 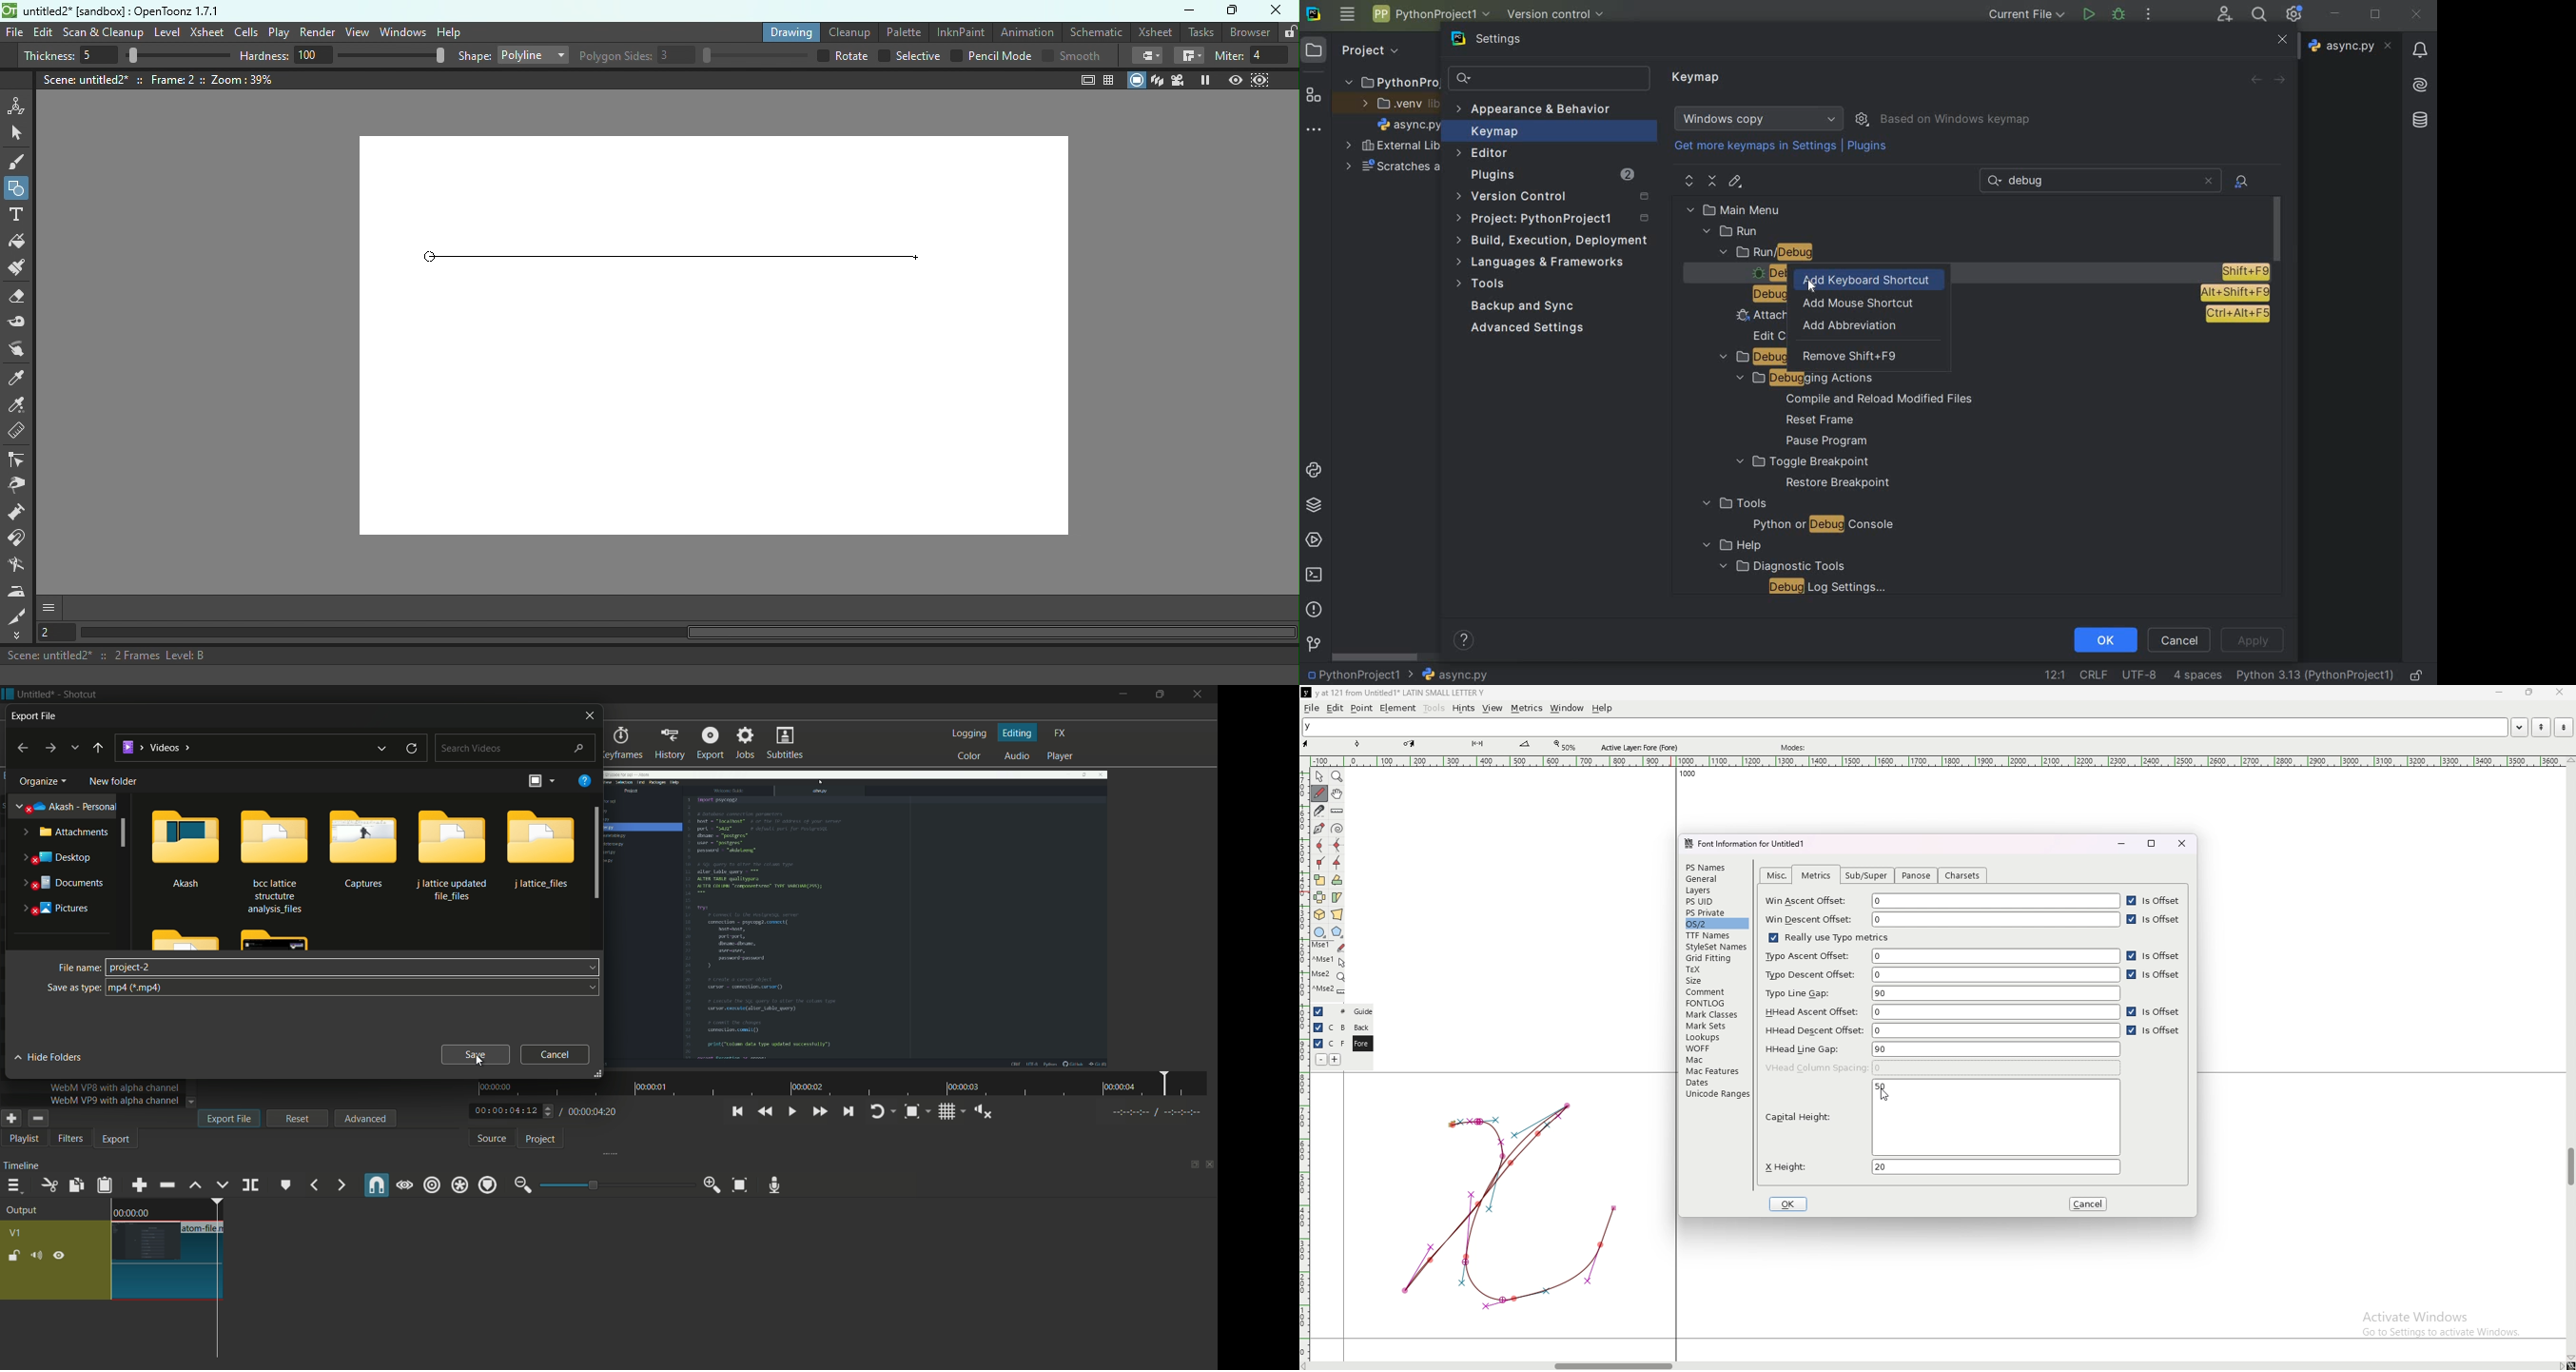 I want to click on ripple all tracks, so click(x=459, y=1185).